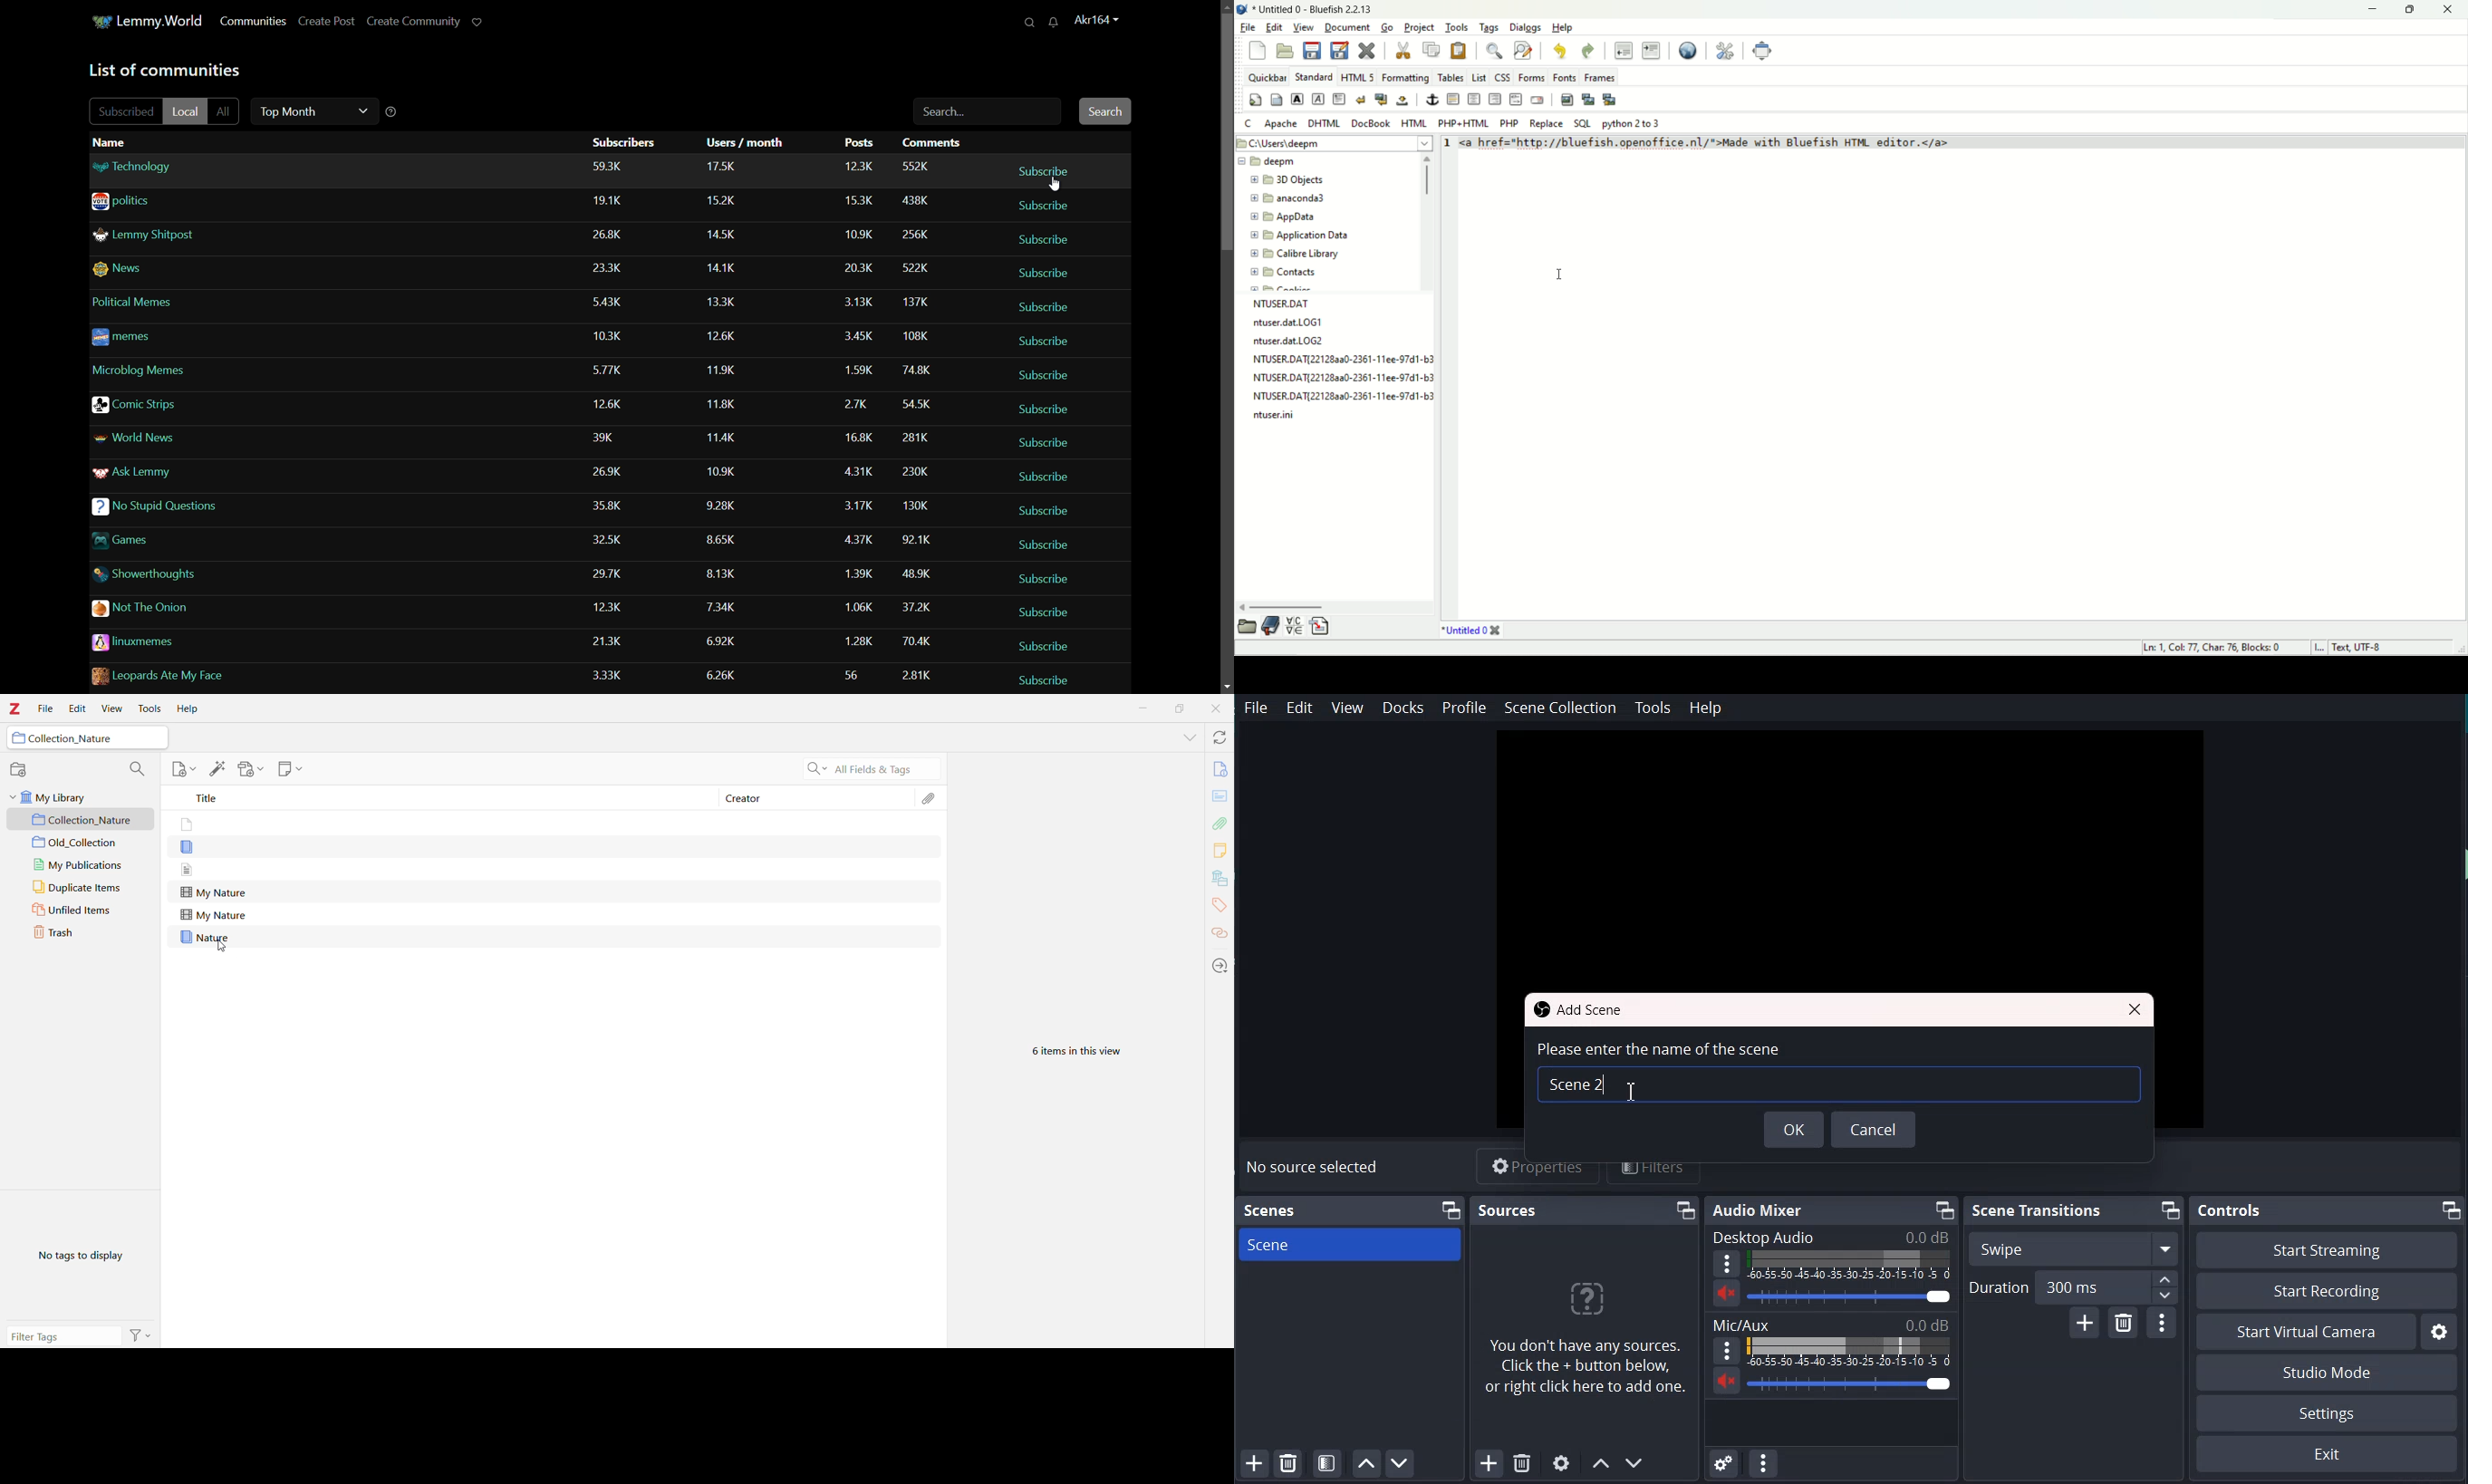 The height and width of the screenshot is (1484, 2492). Describe the element at coordinates (19, 738) in the screenshot. I see `folder icon` at that location.